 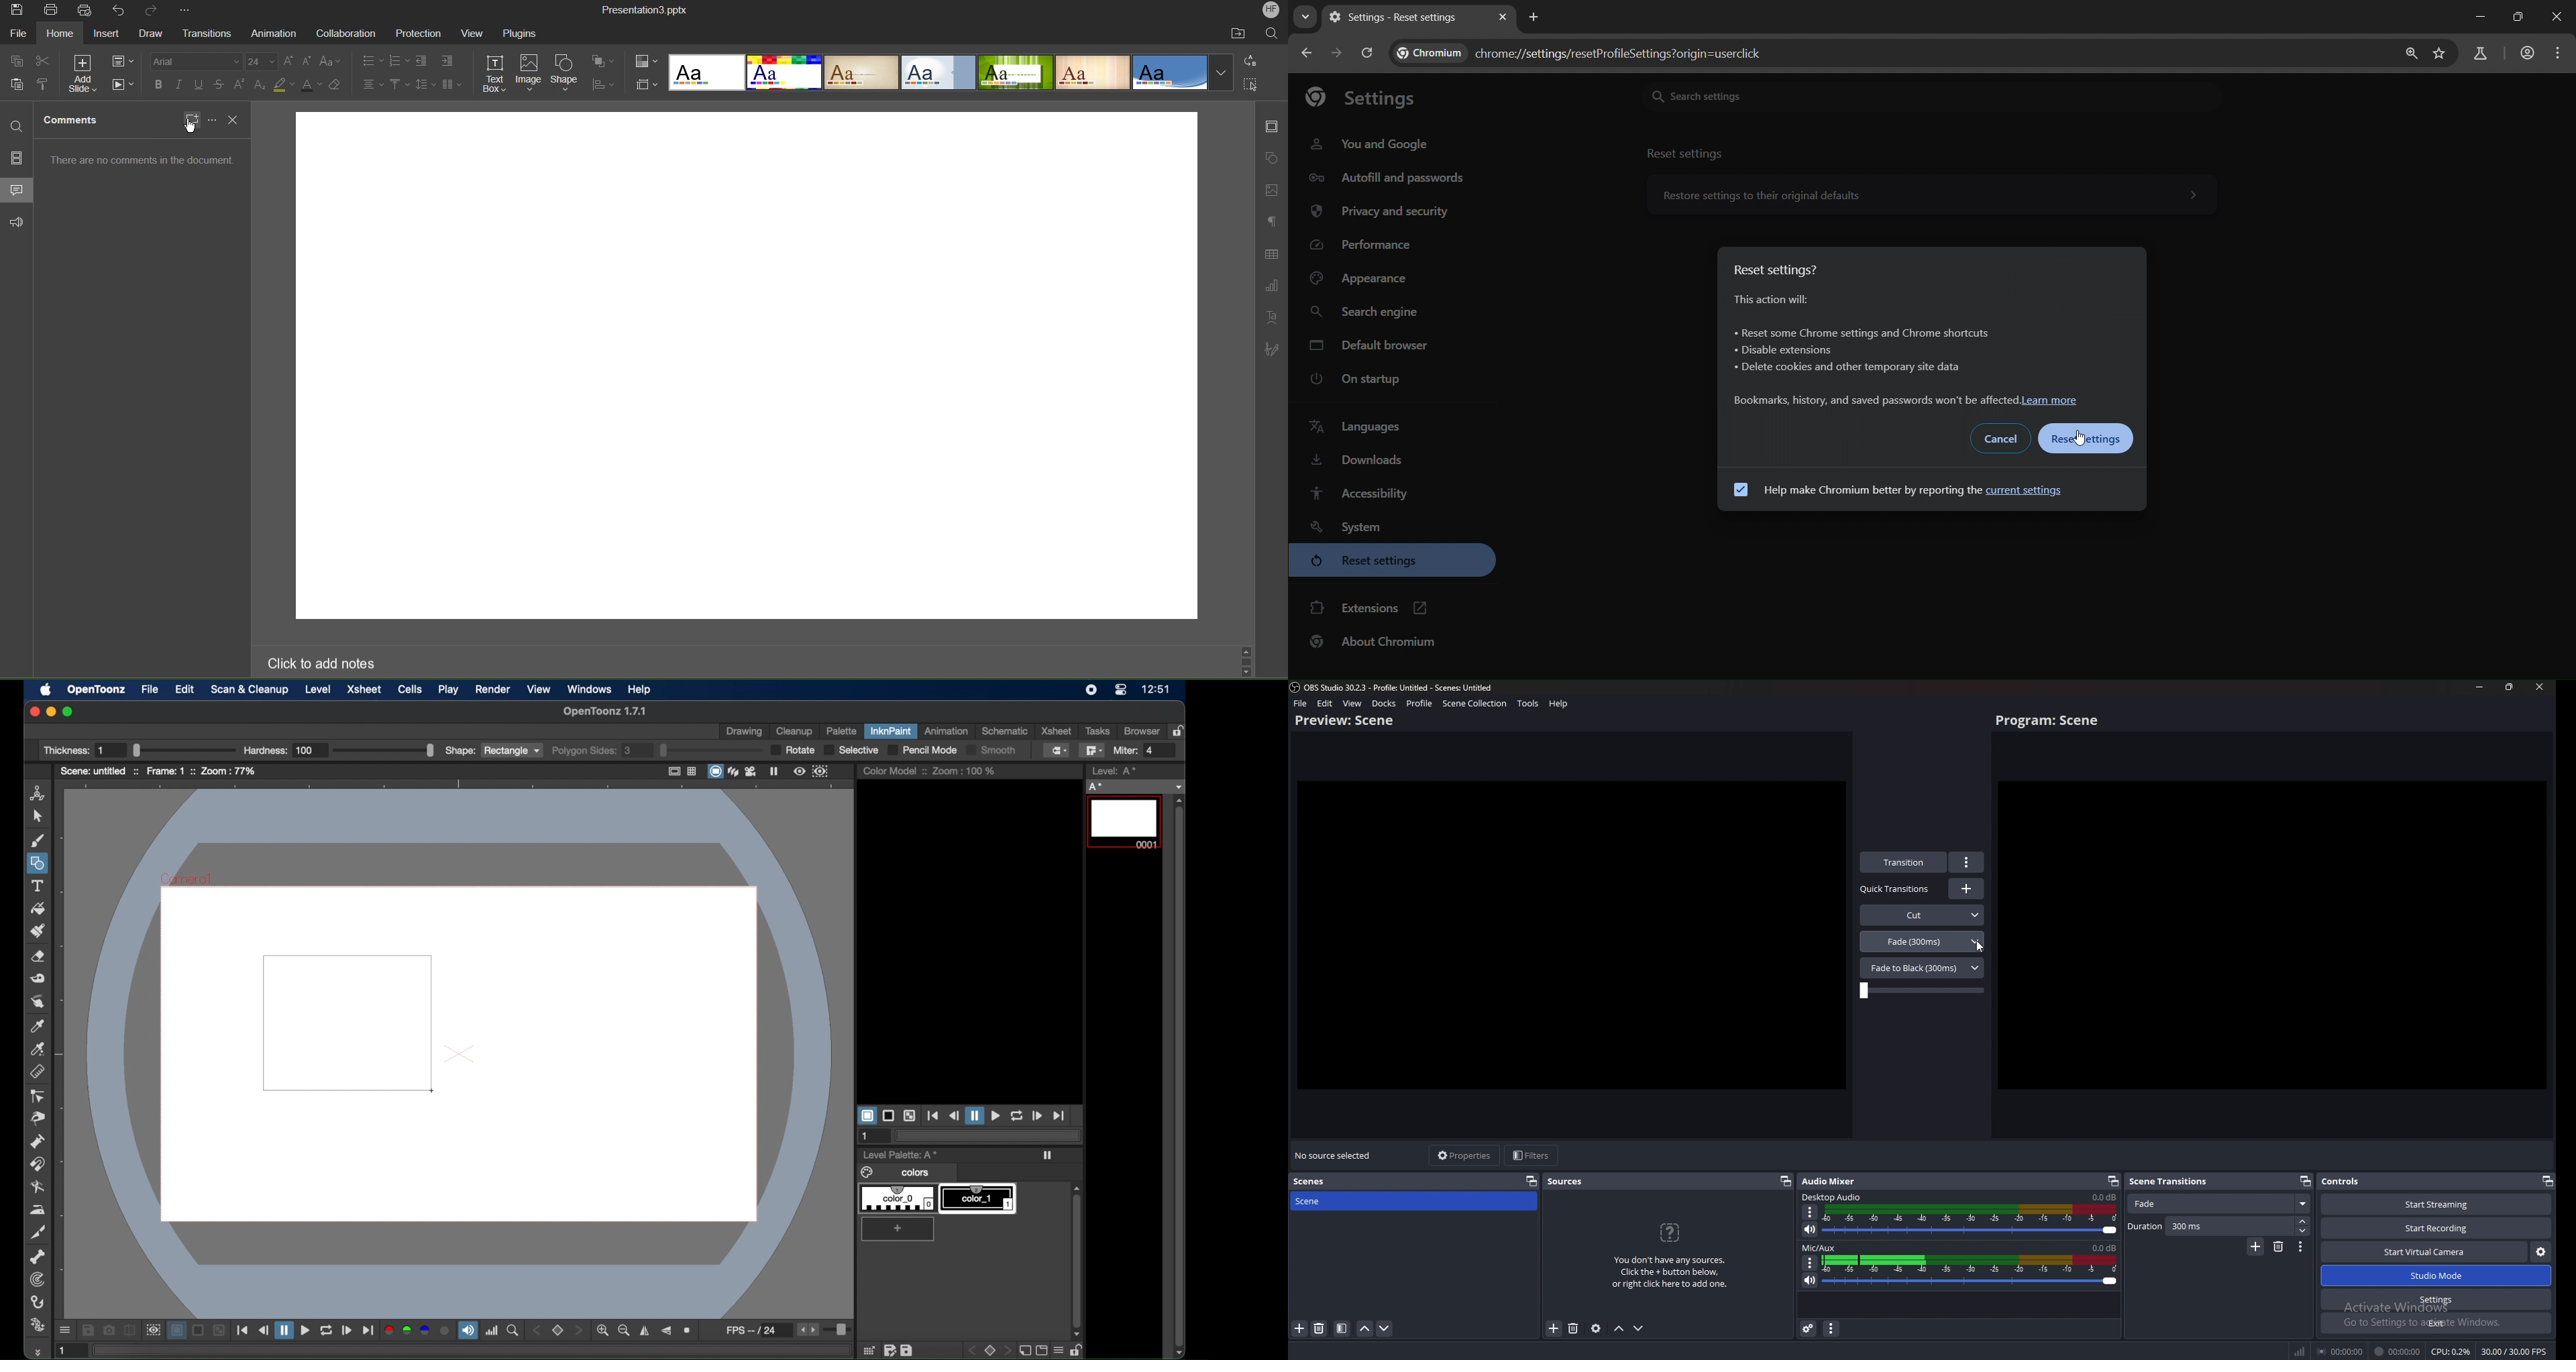 I want to click on scroll up arrow, so click(x=1180, y=800).